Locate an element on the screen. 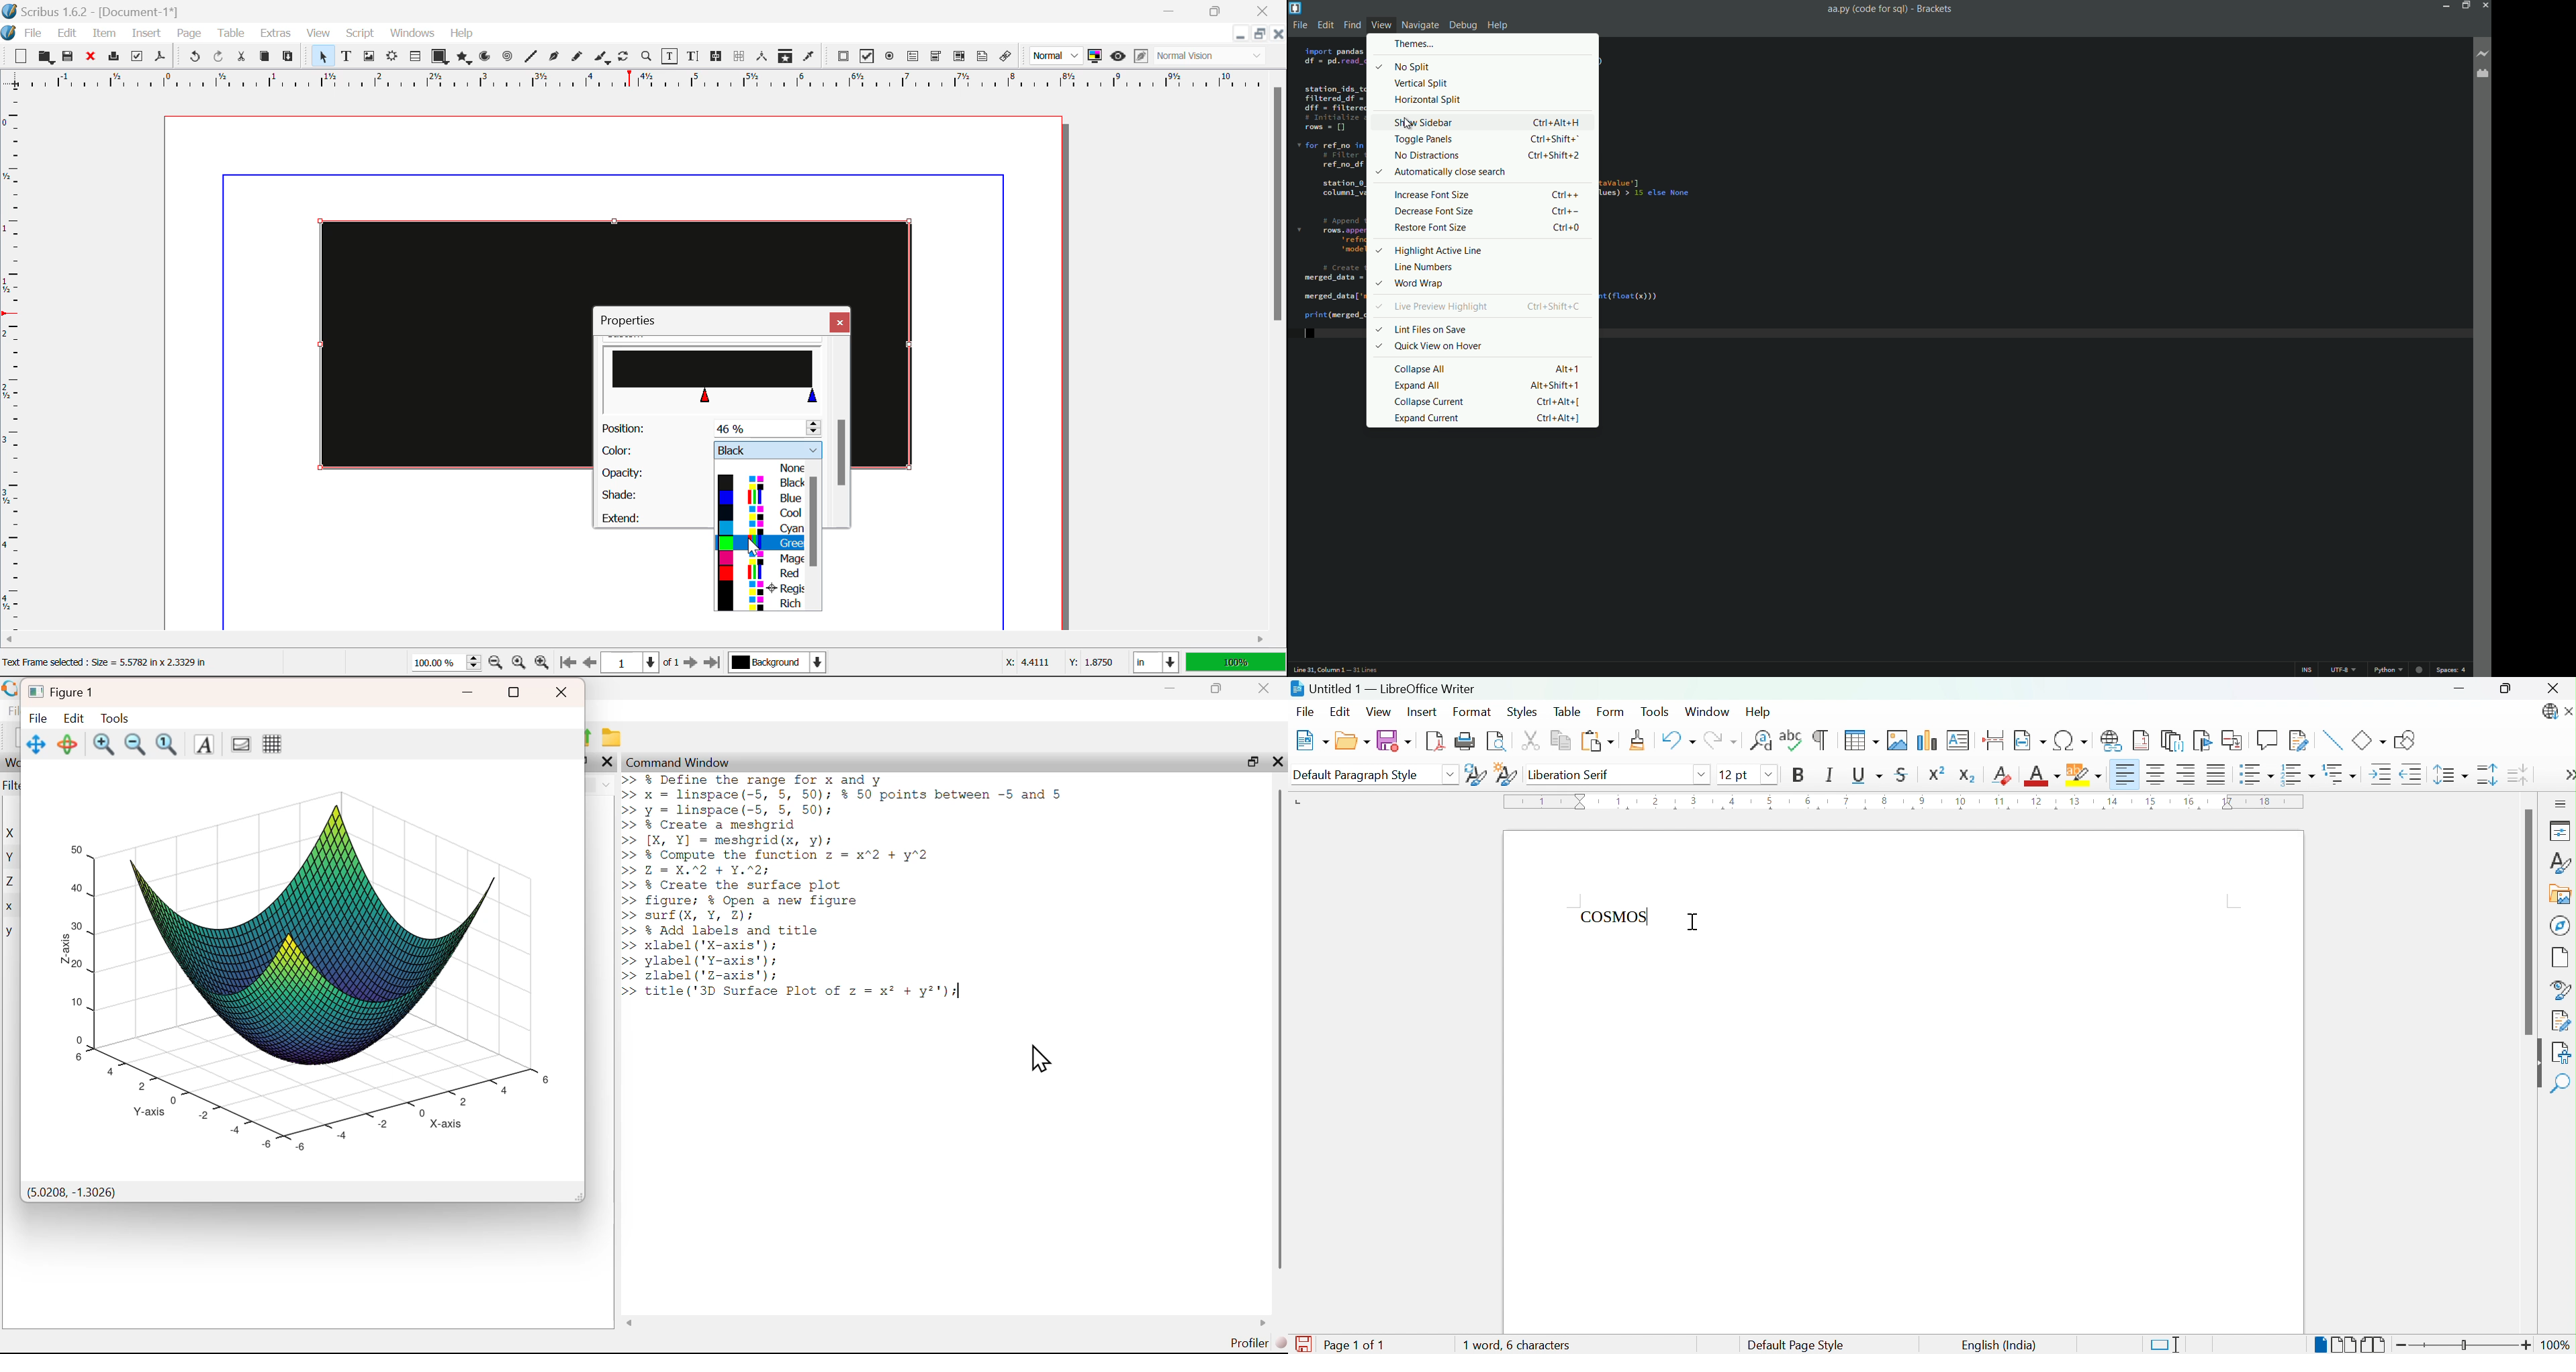 This screenshot has width=2576, height=1372. Grid is located at coordinates (272, 743).